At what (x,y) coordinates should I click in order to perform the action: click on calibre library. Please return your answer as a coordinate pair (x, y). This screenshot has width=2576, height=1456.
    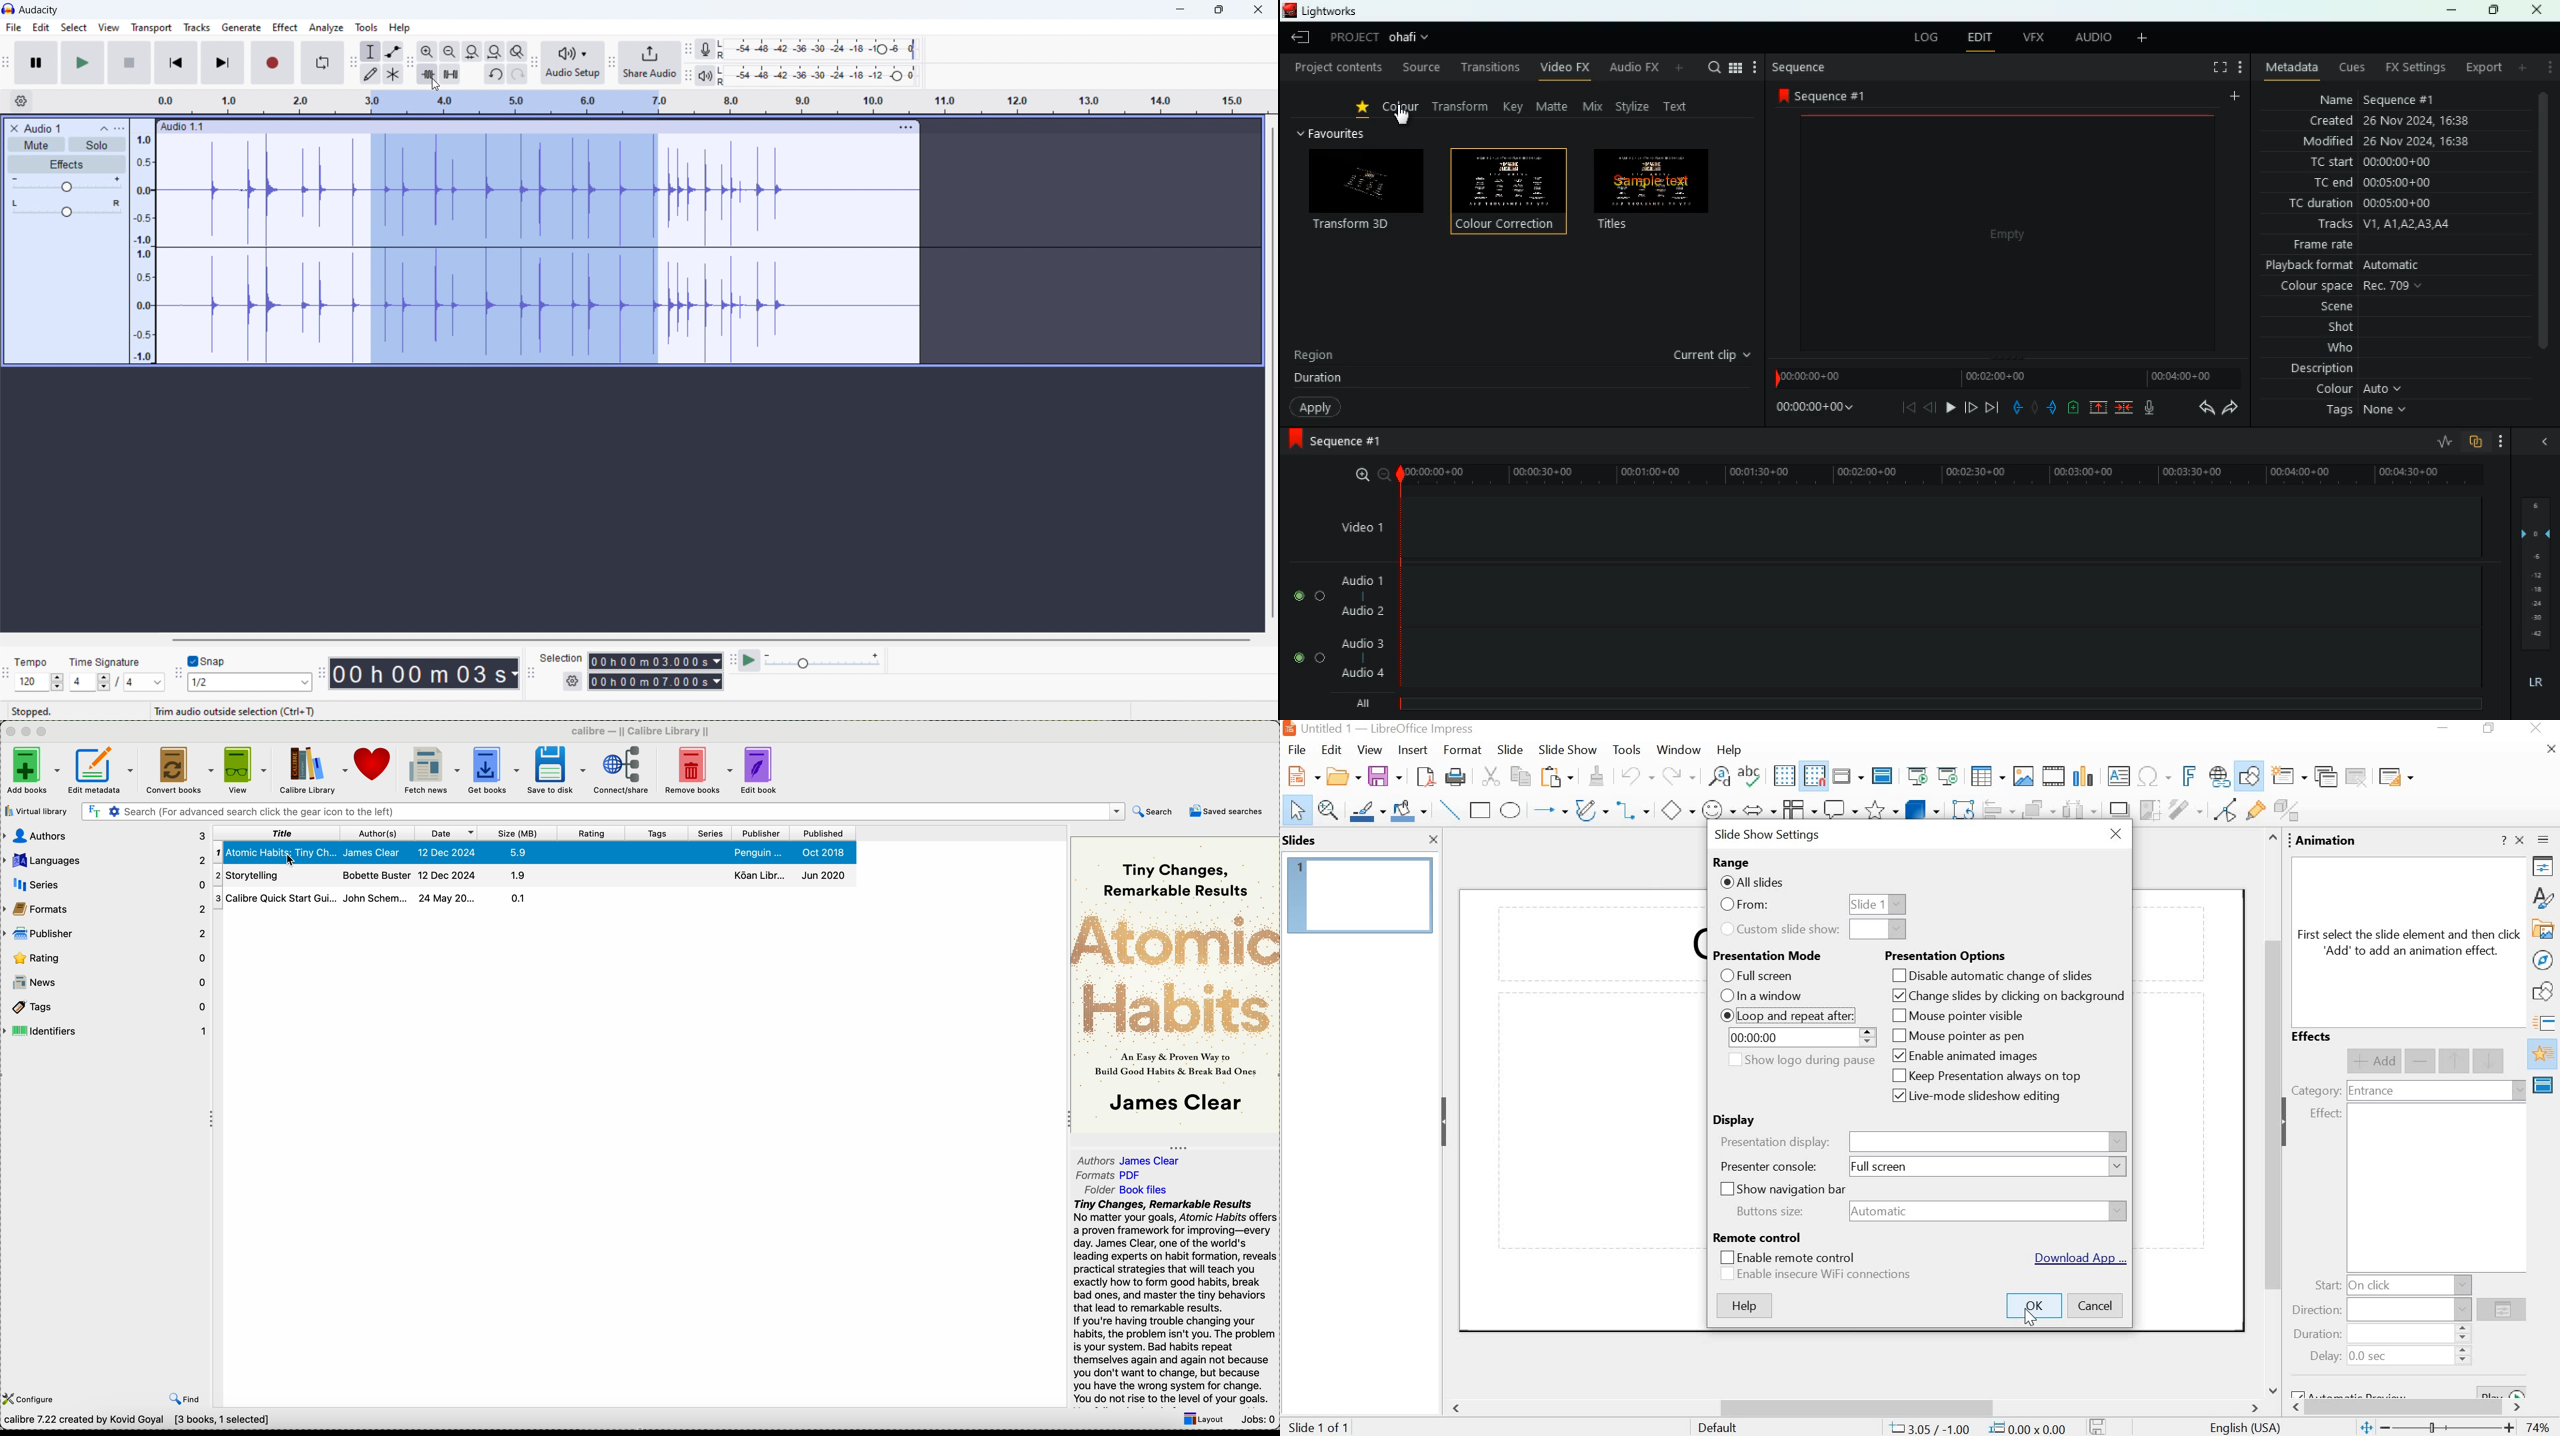
    Looking at the image, I should click on (314, 772).